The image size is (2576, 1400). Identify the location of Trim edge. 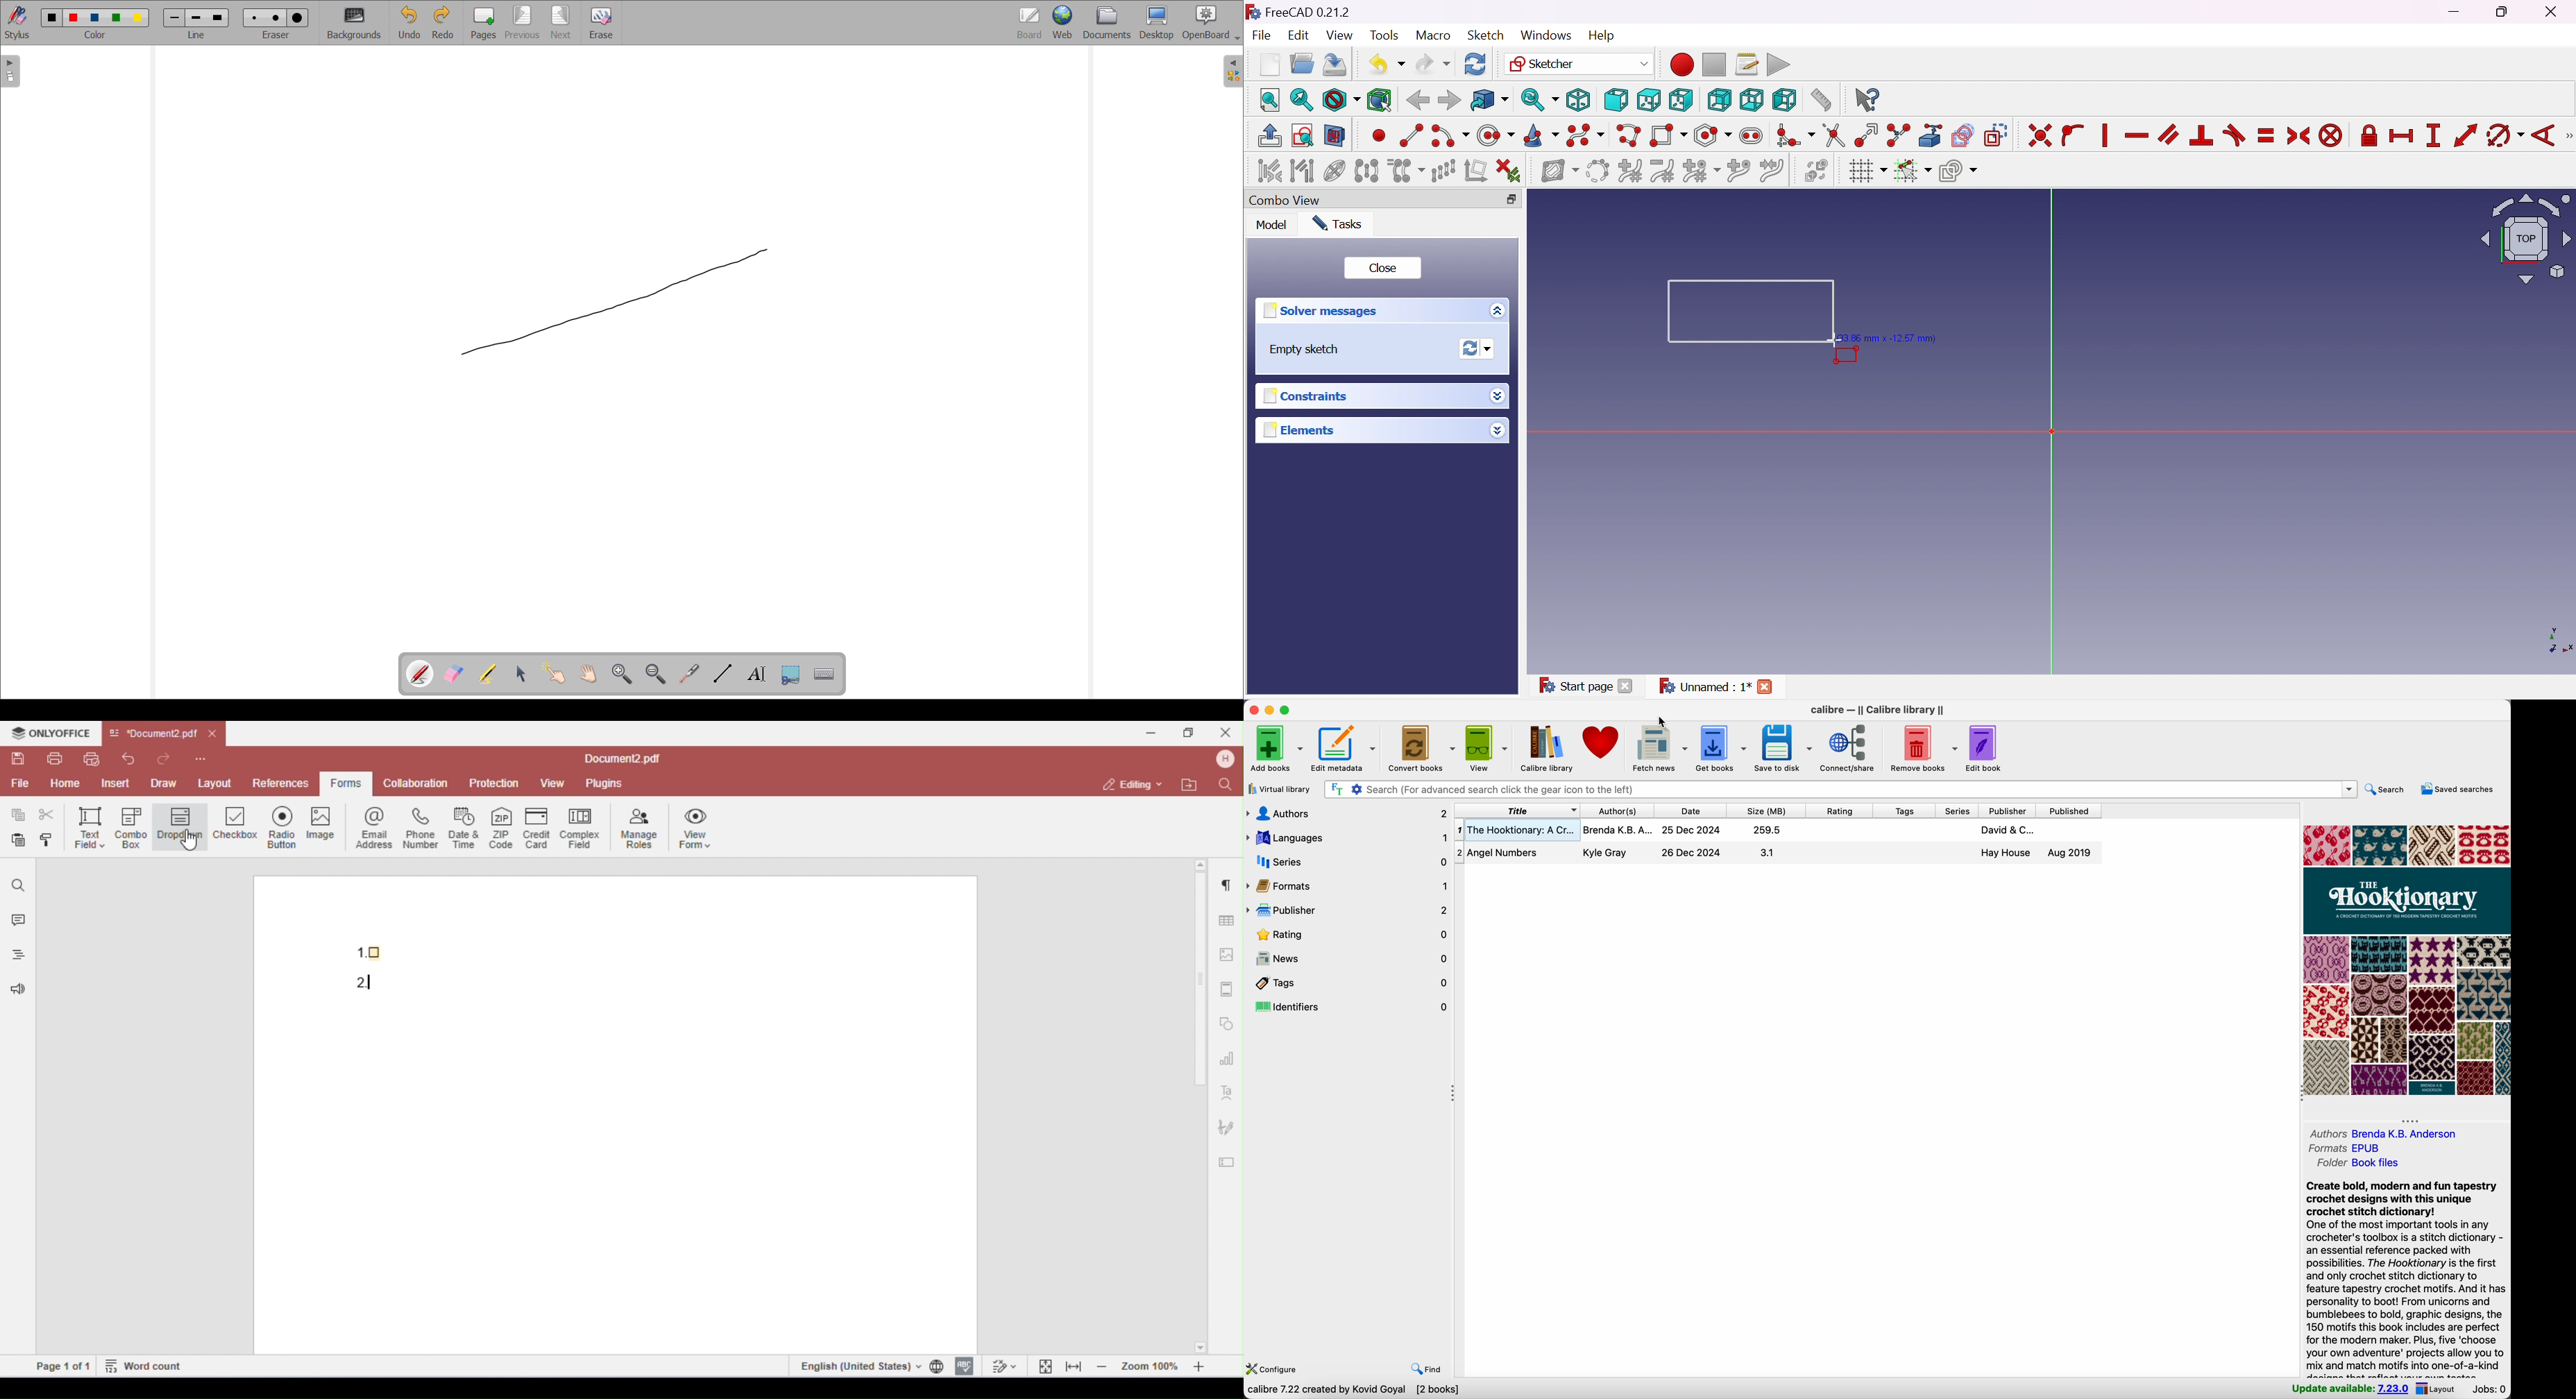
(1835, 136).